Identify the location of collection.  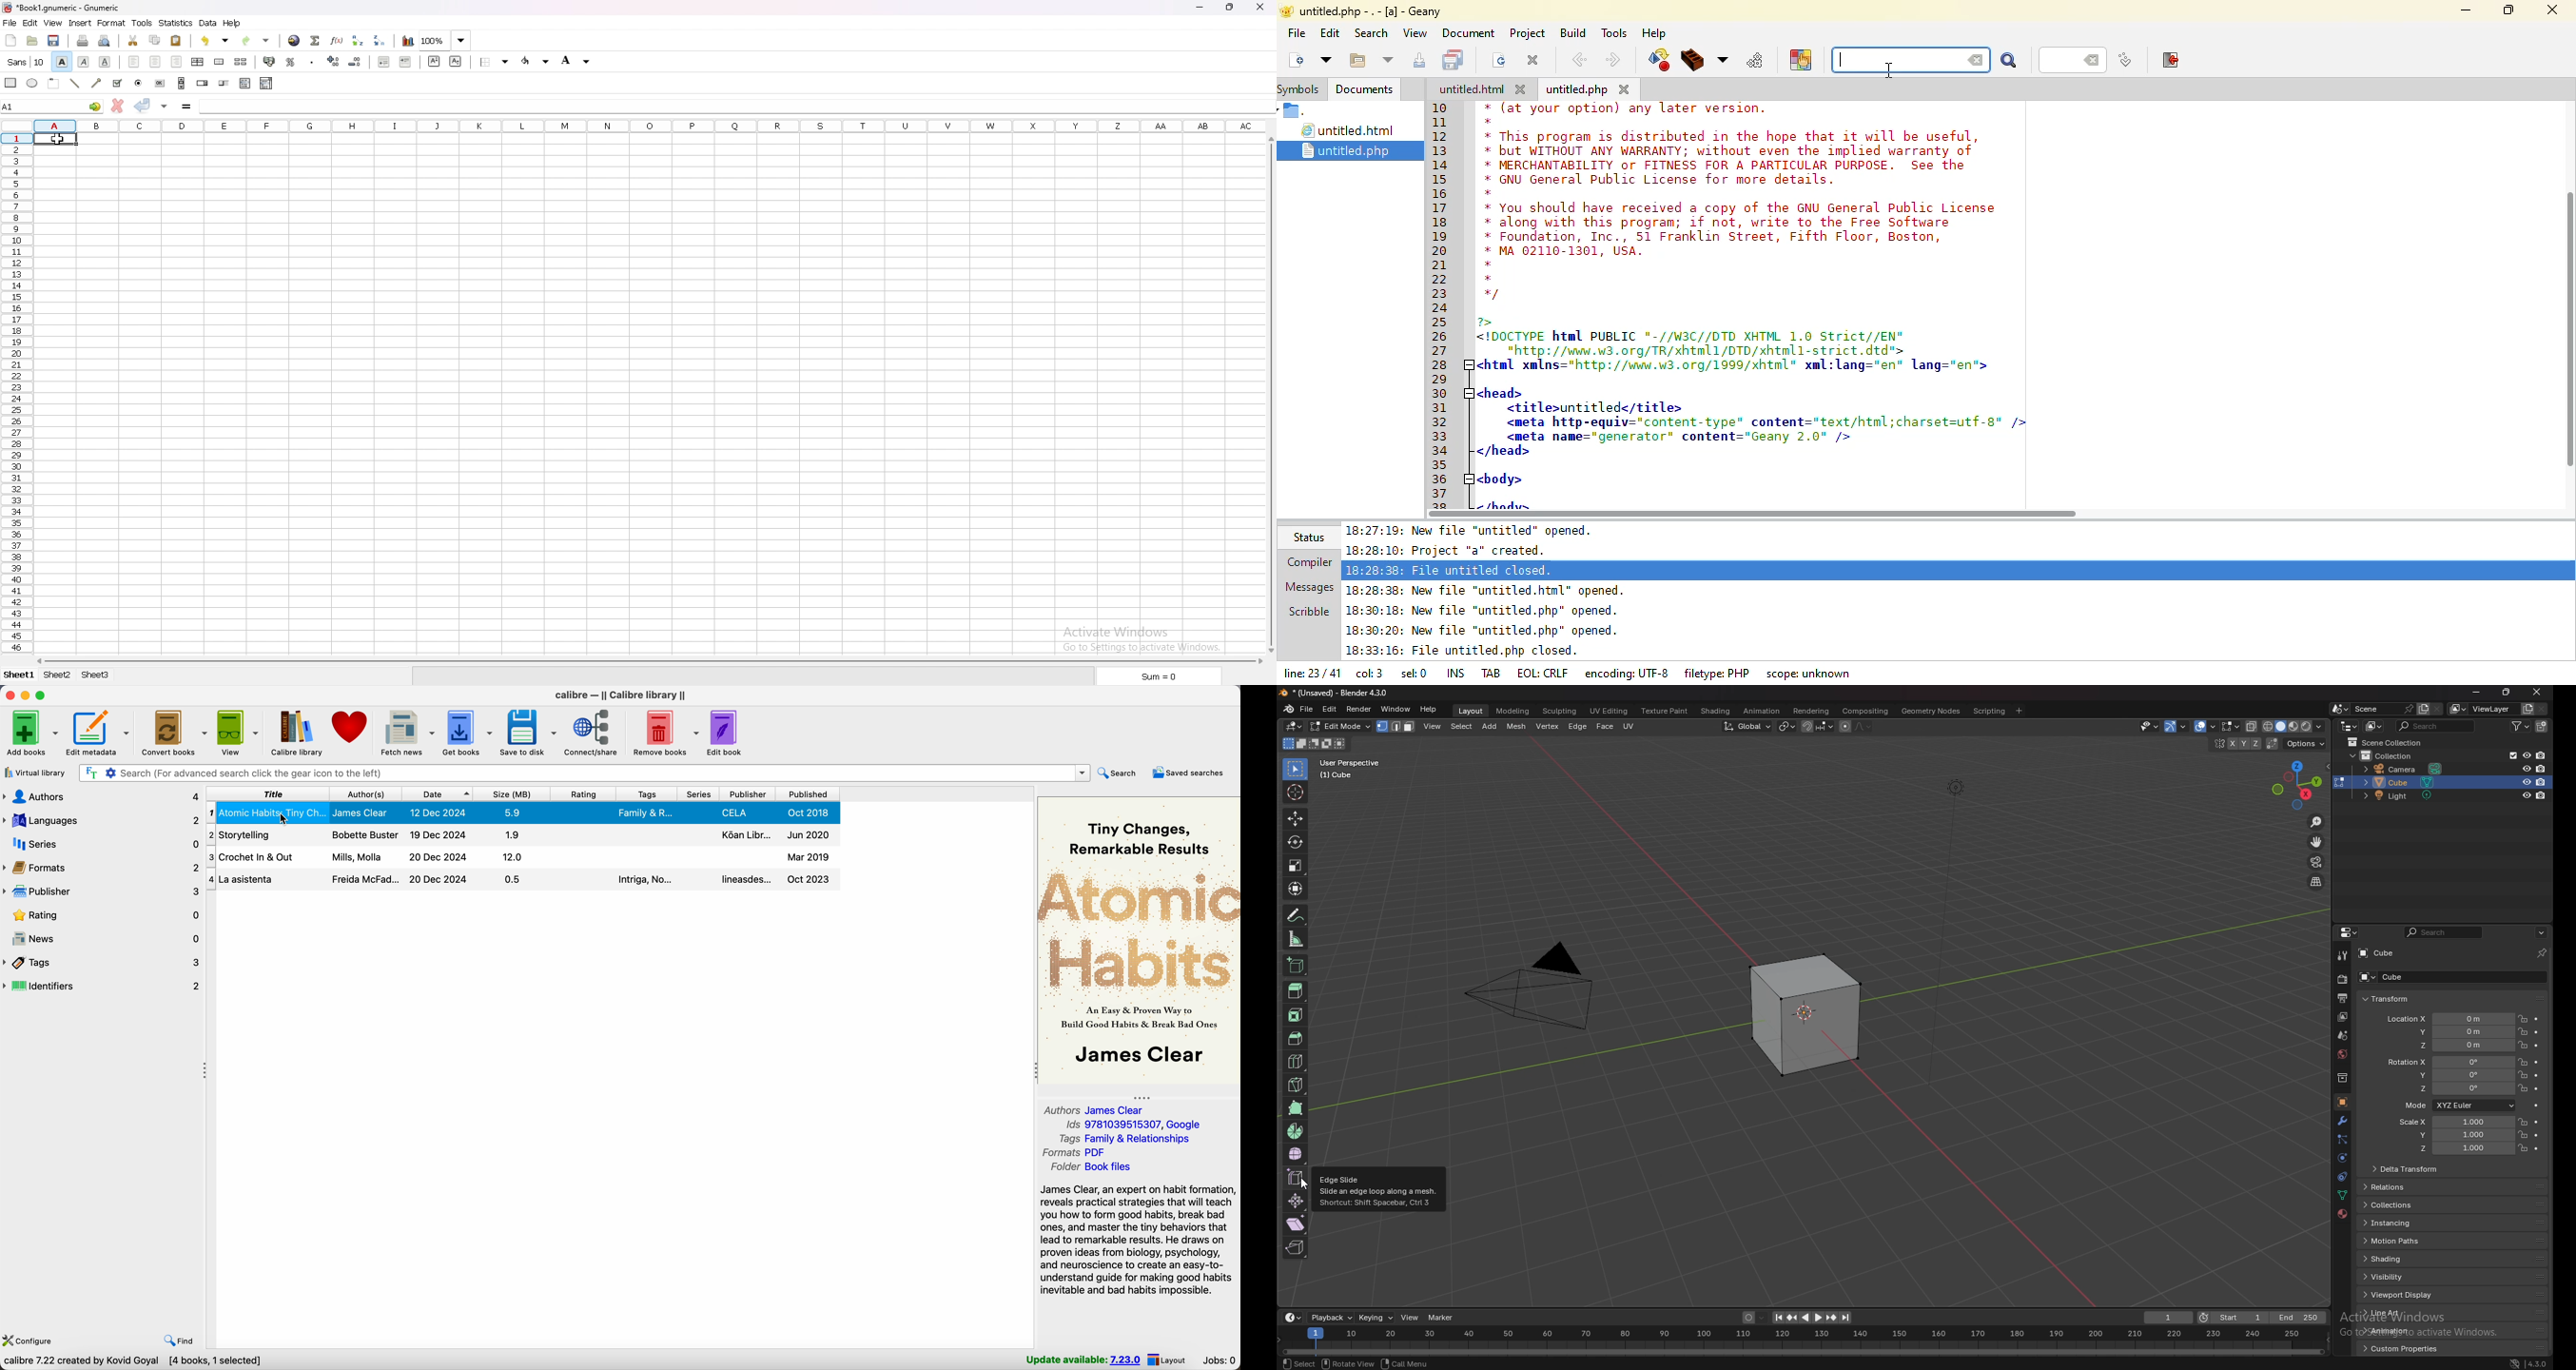
(2343, 1077).